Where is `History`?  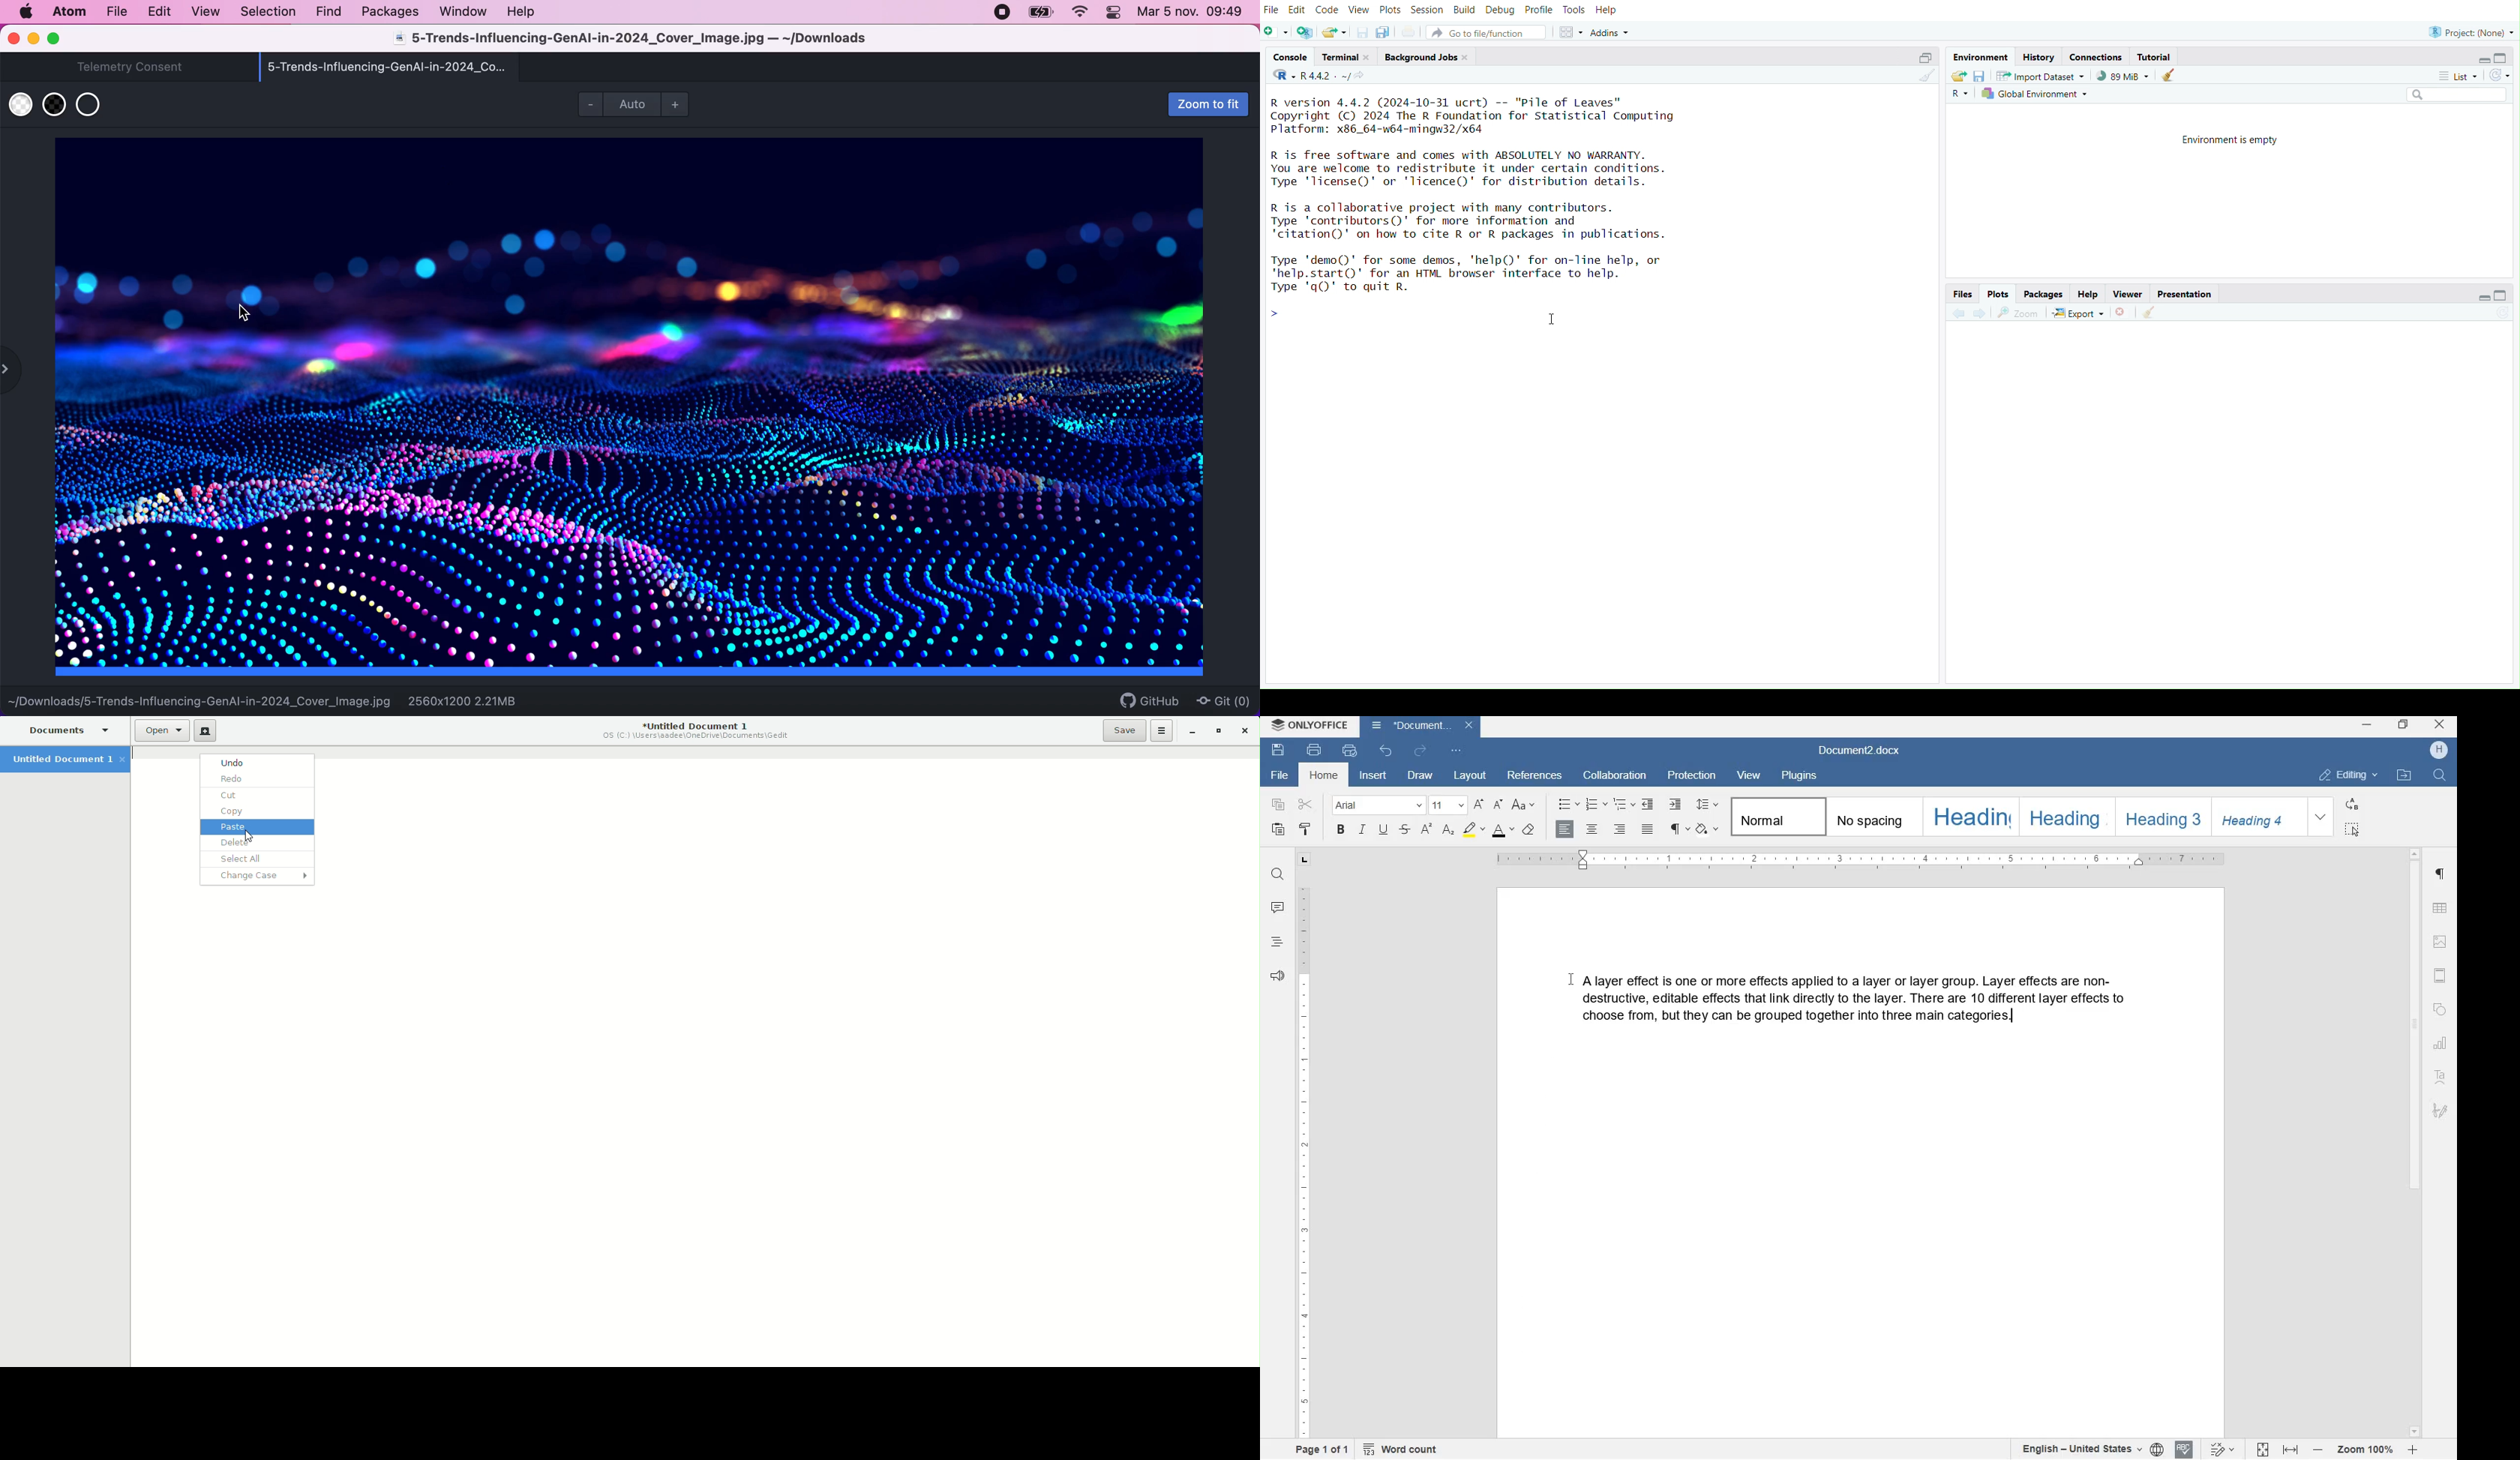
History is located at coordinates (2042, 55).